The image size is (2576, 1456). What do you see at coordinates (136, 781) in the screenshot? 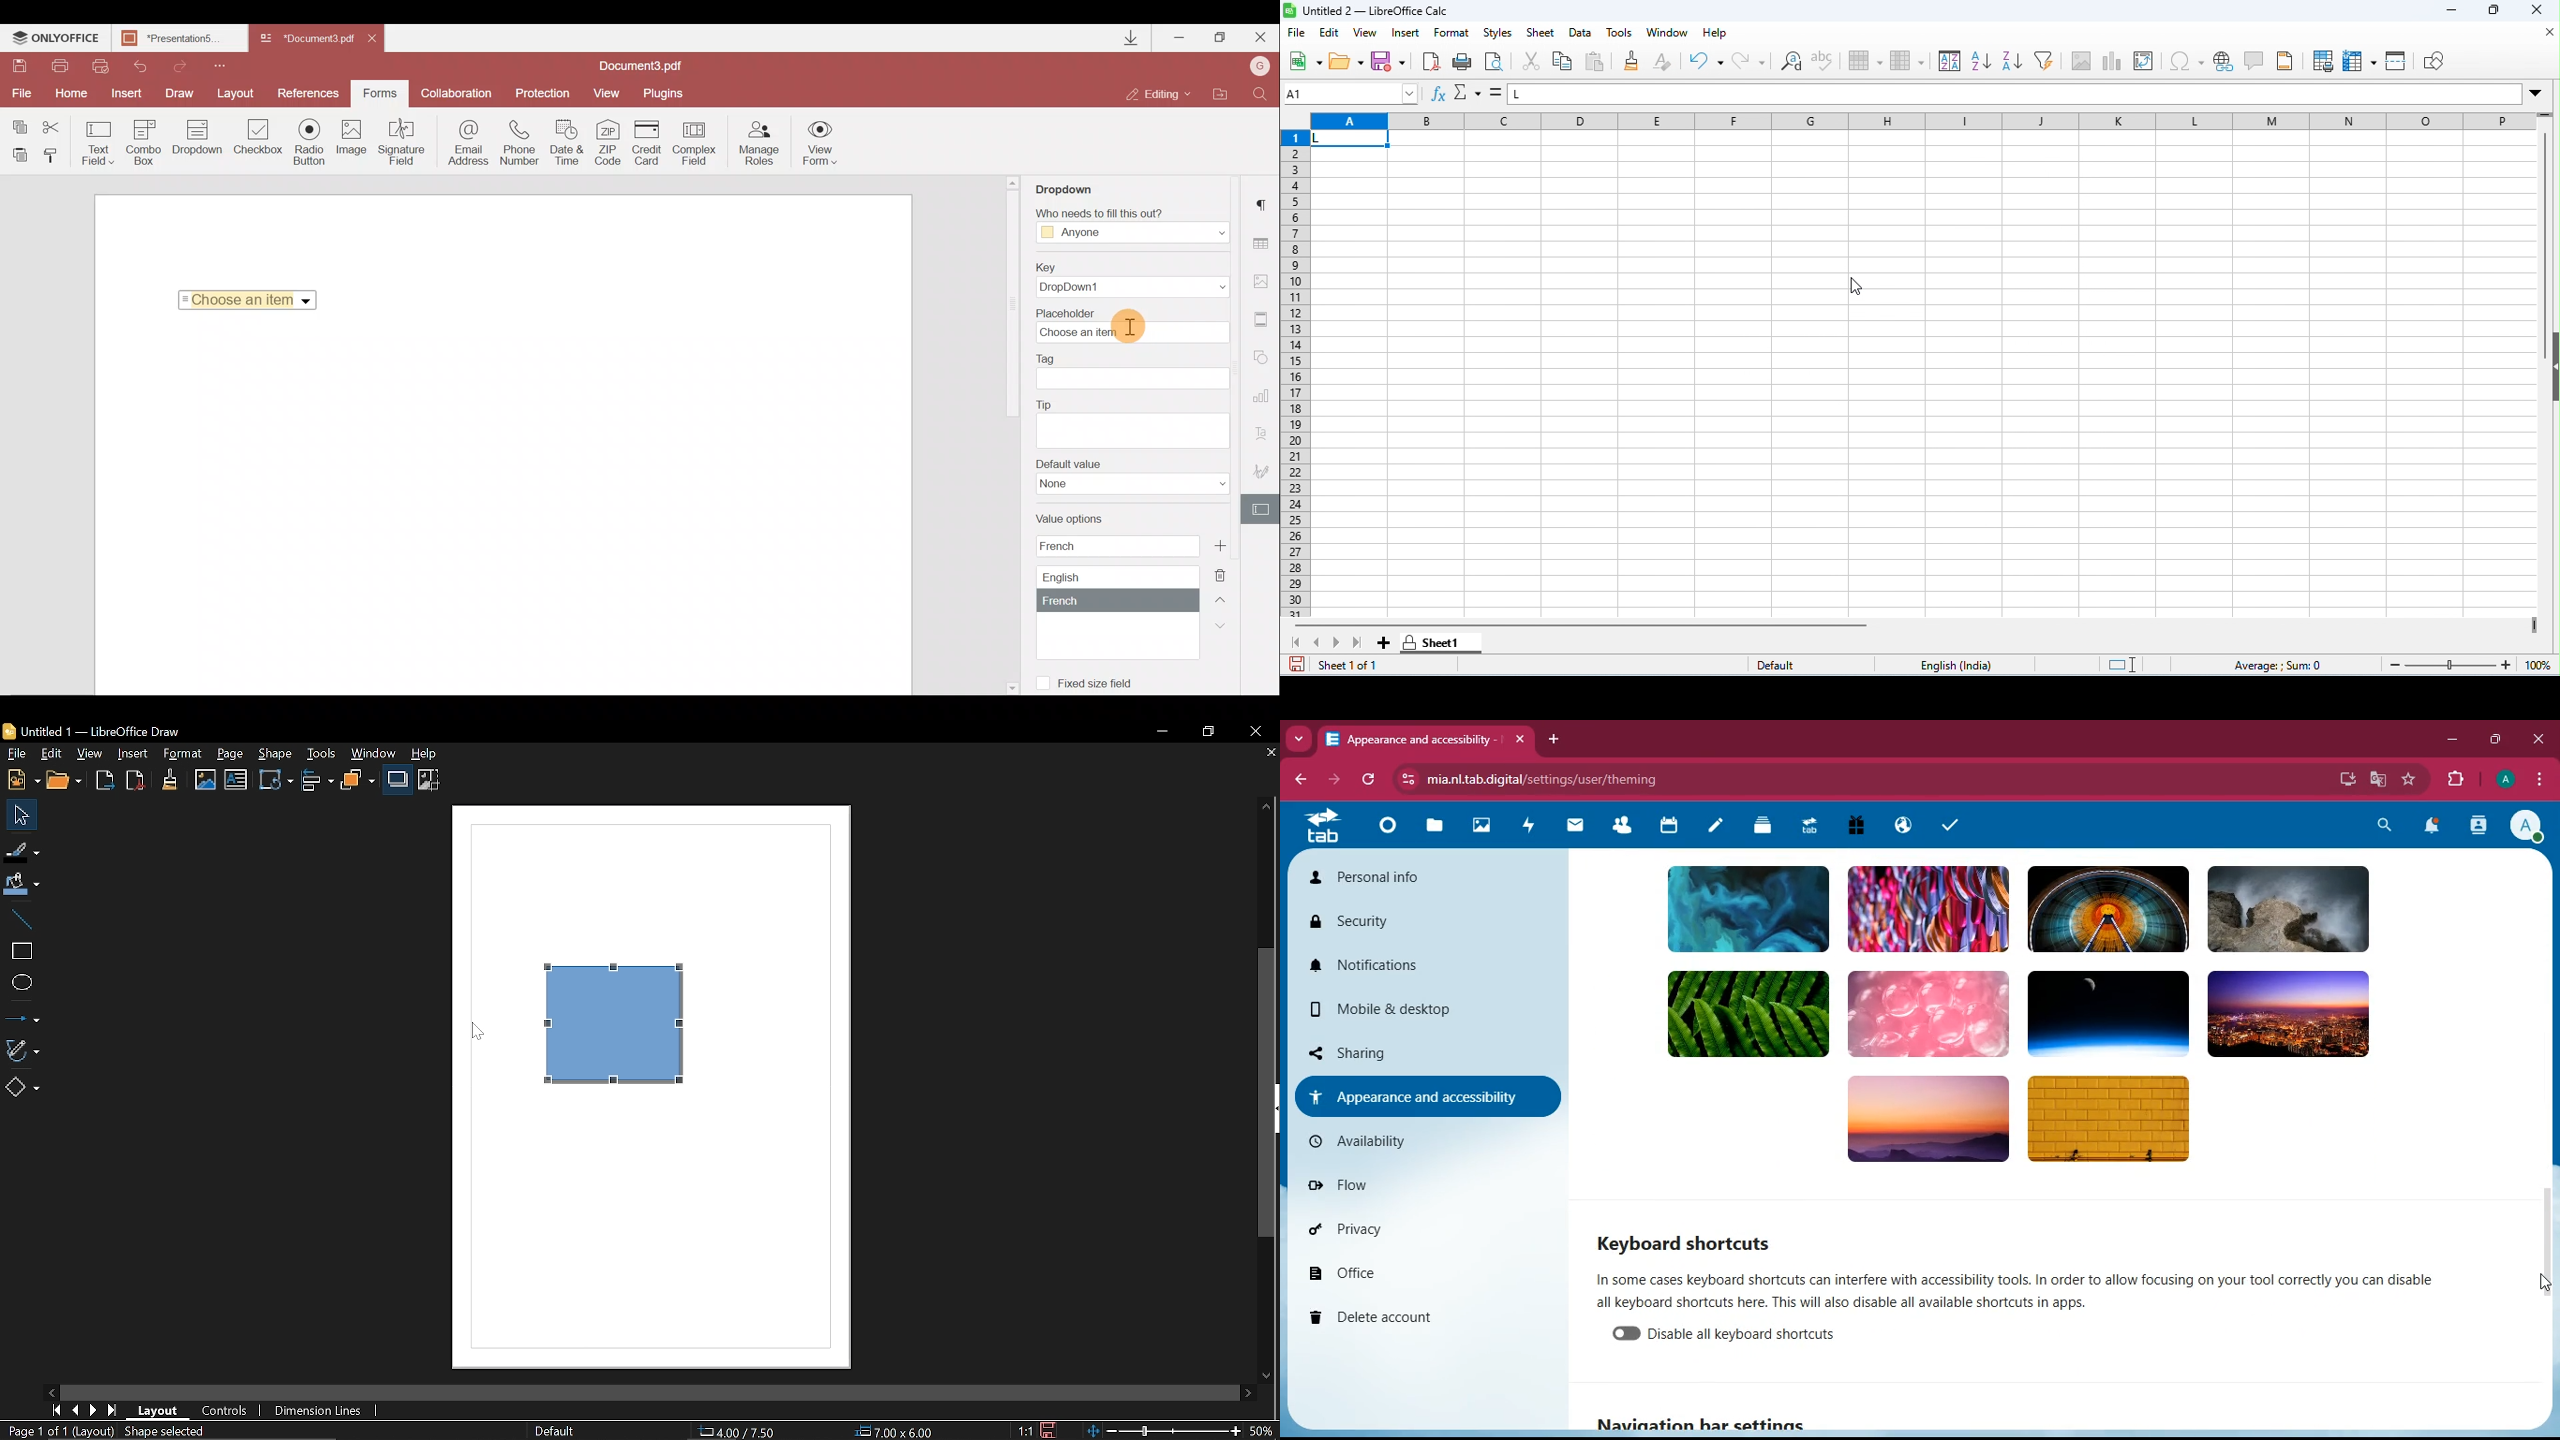
I see `Export as pdf` at bounding box center [136, 781].